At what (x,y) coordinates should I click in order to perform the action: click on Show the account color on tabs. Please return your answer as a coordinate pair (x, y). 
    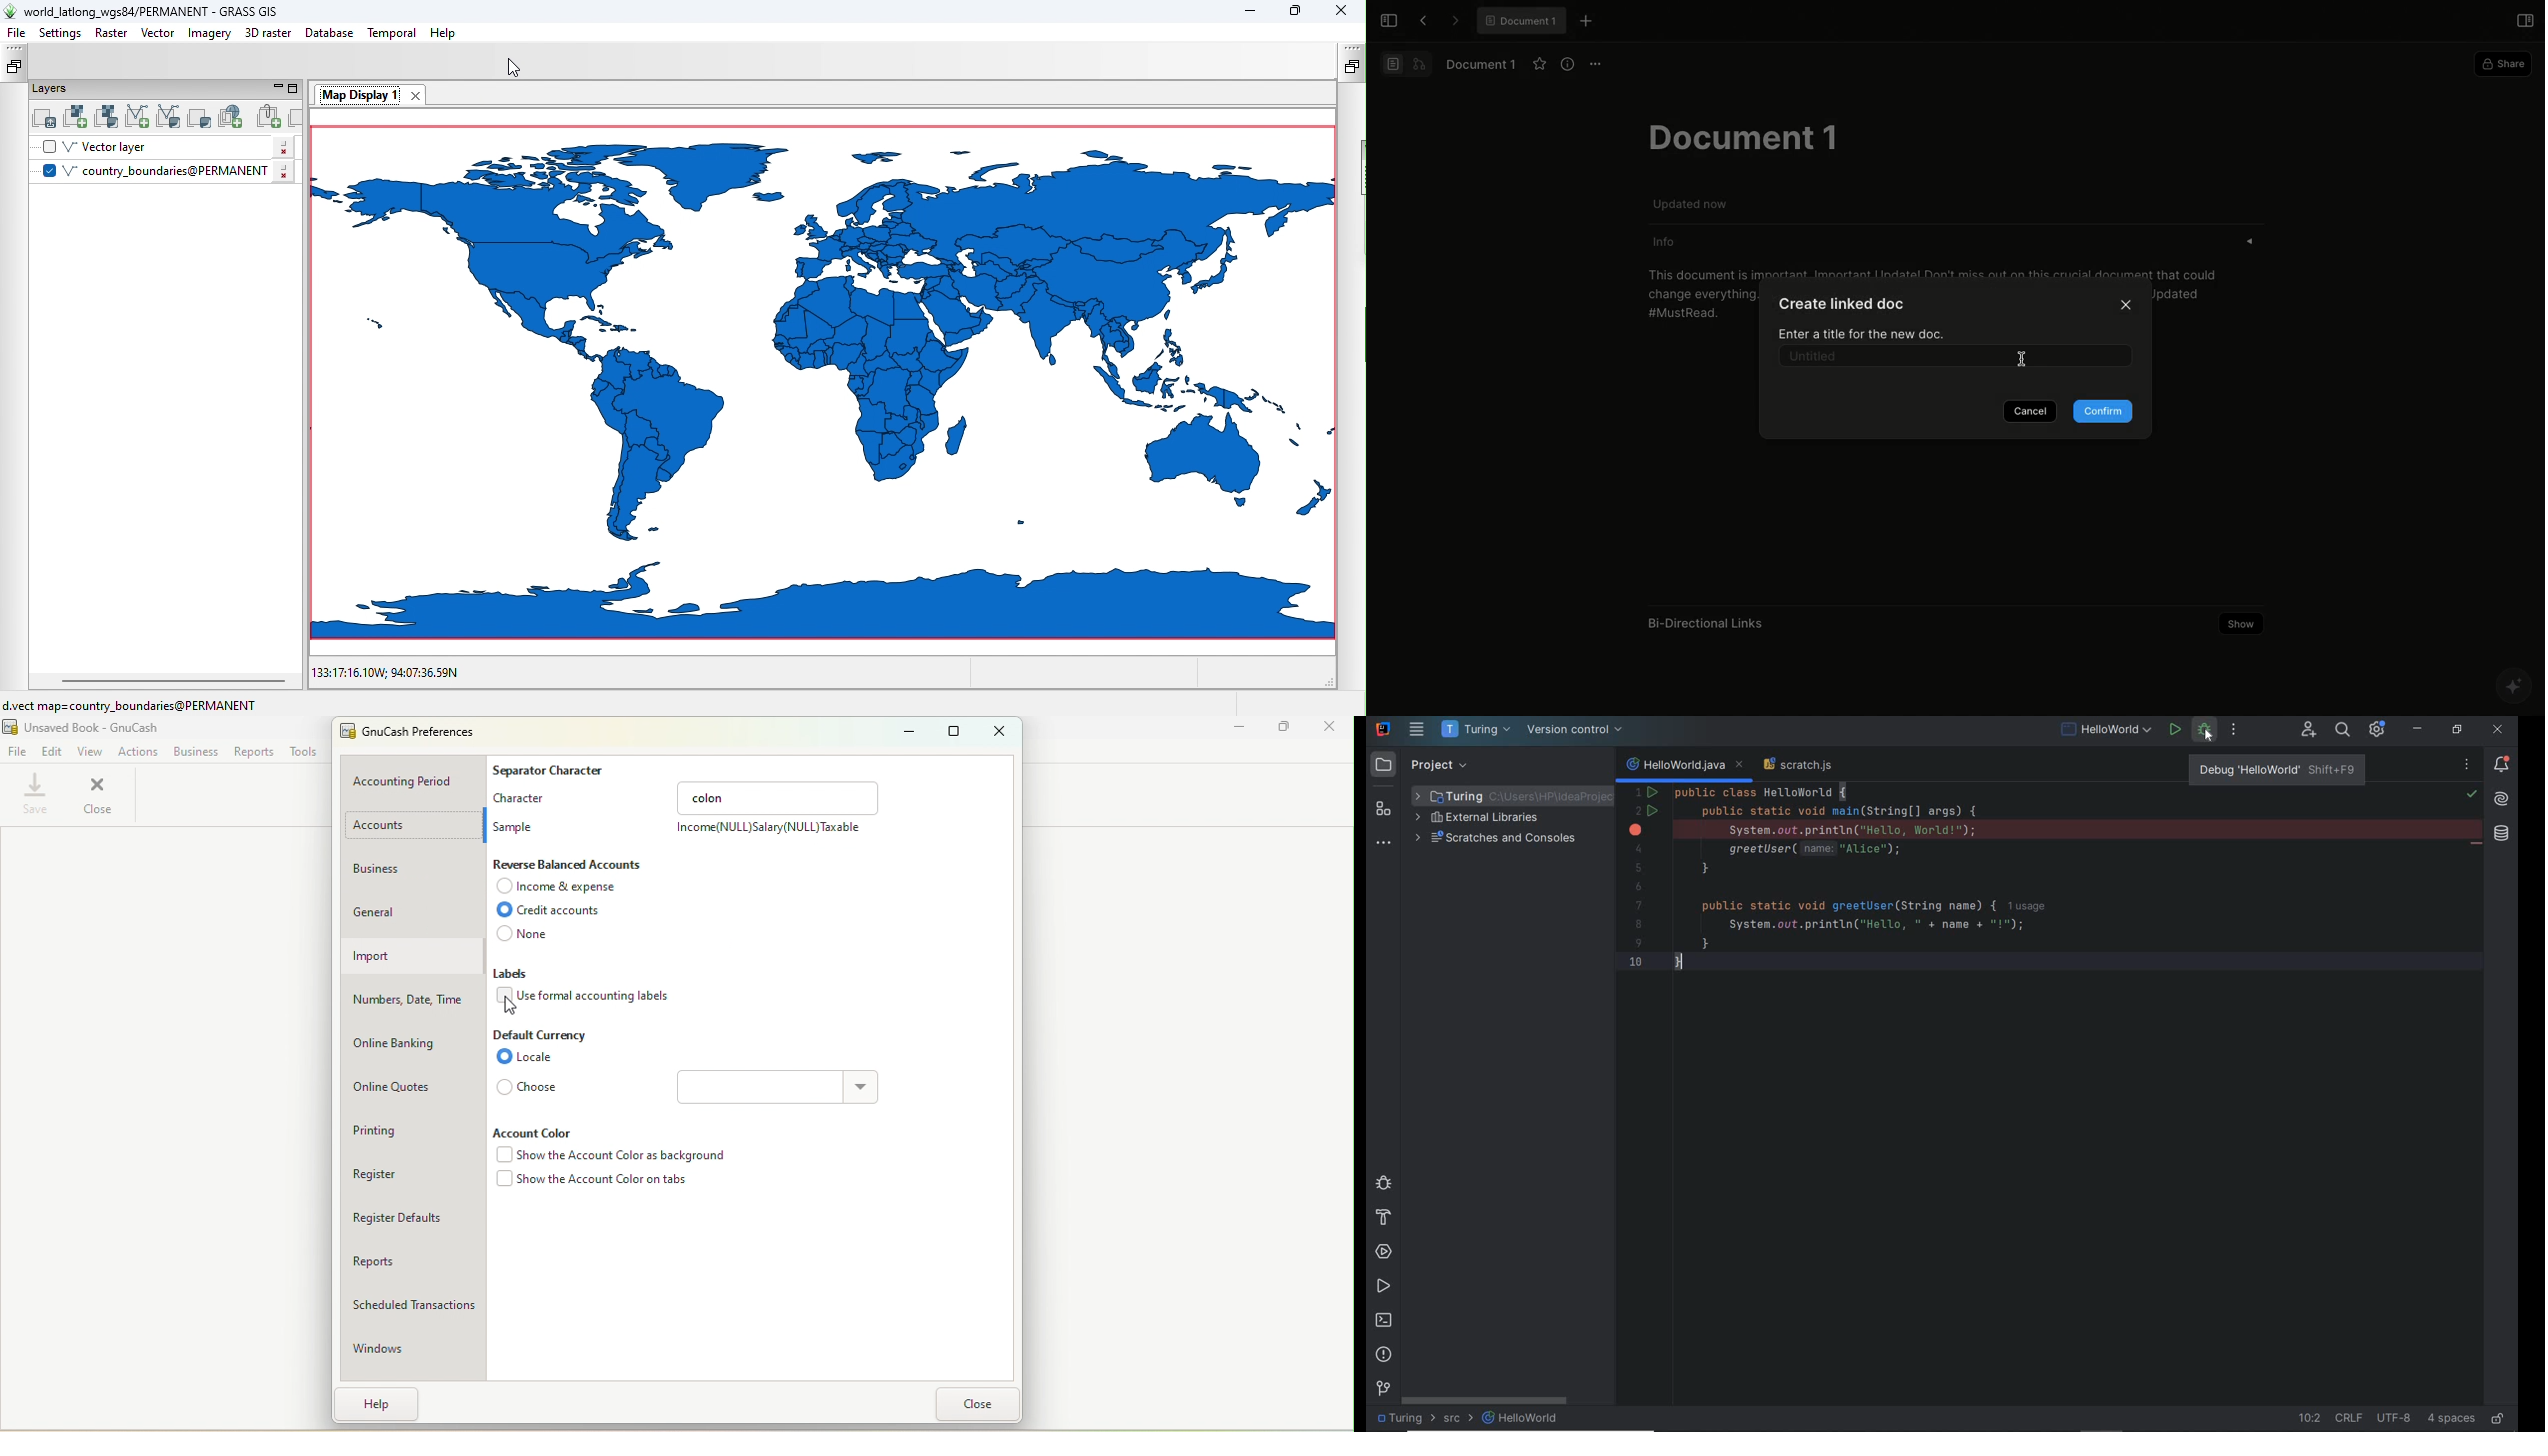
    Looking at the image, I should click on (593, 1183).